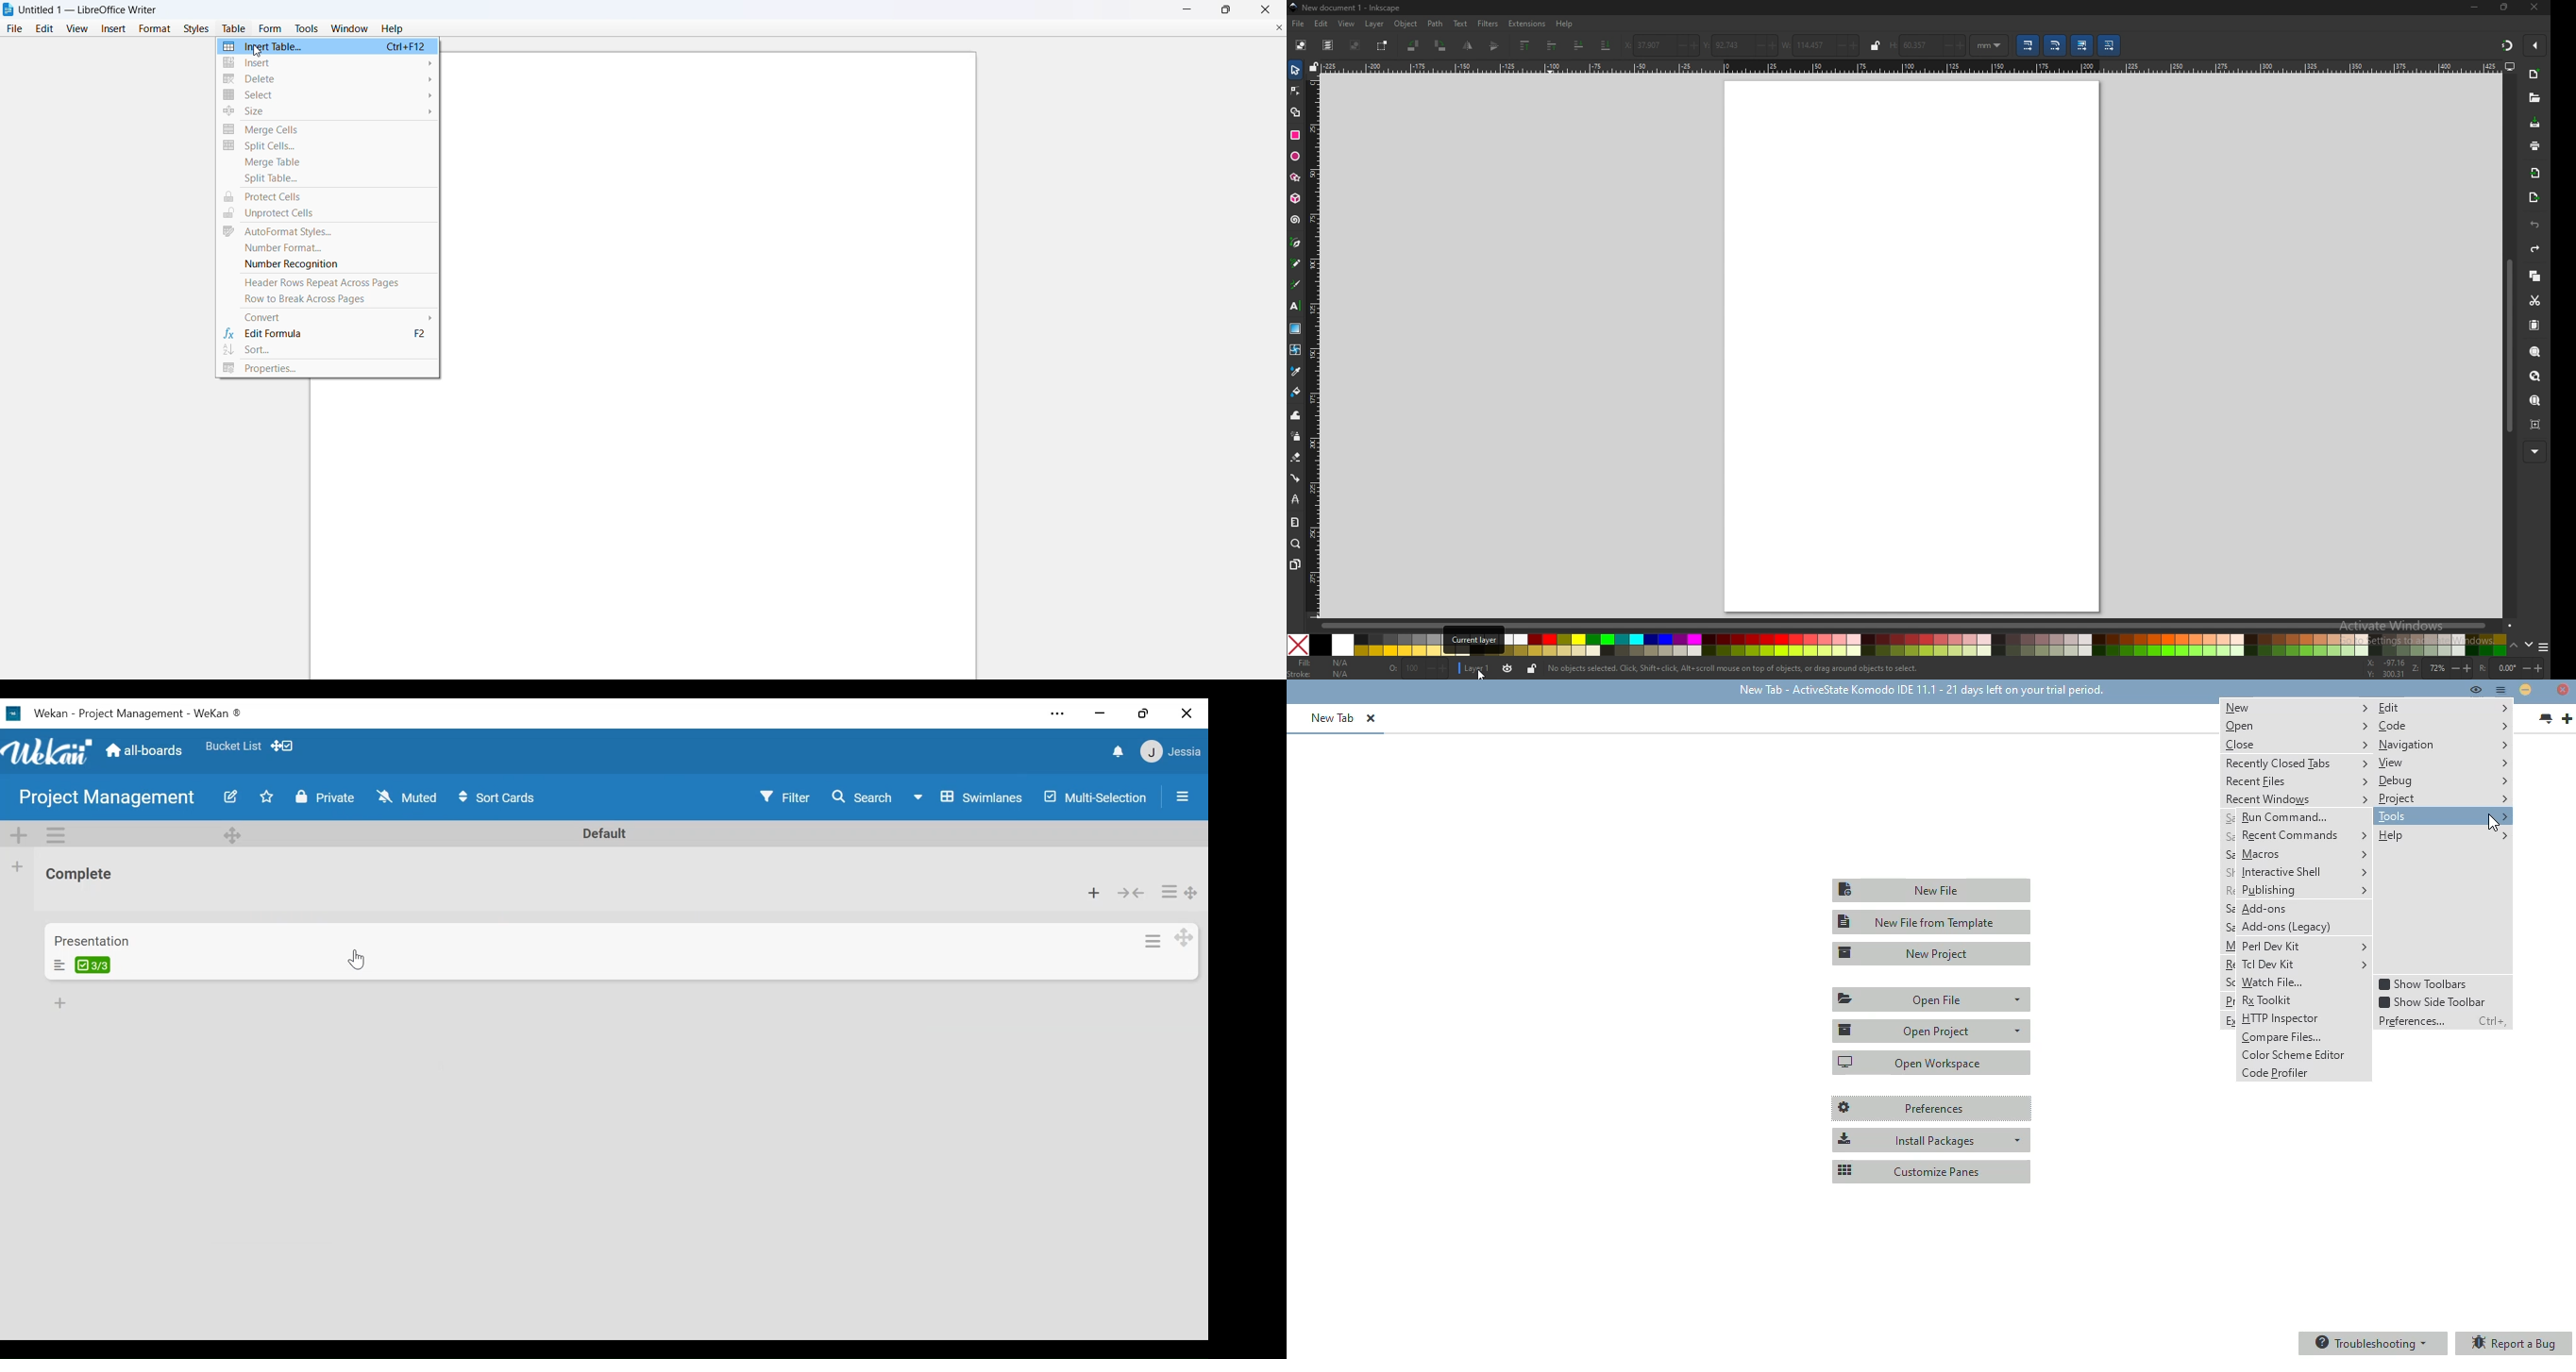  Describe the element at coordinates (2386, 667) in the screenshot. I see `cursor coordinates` at that location.